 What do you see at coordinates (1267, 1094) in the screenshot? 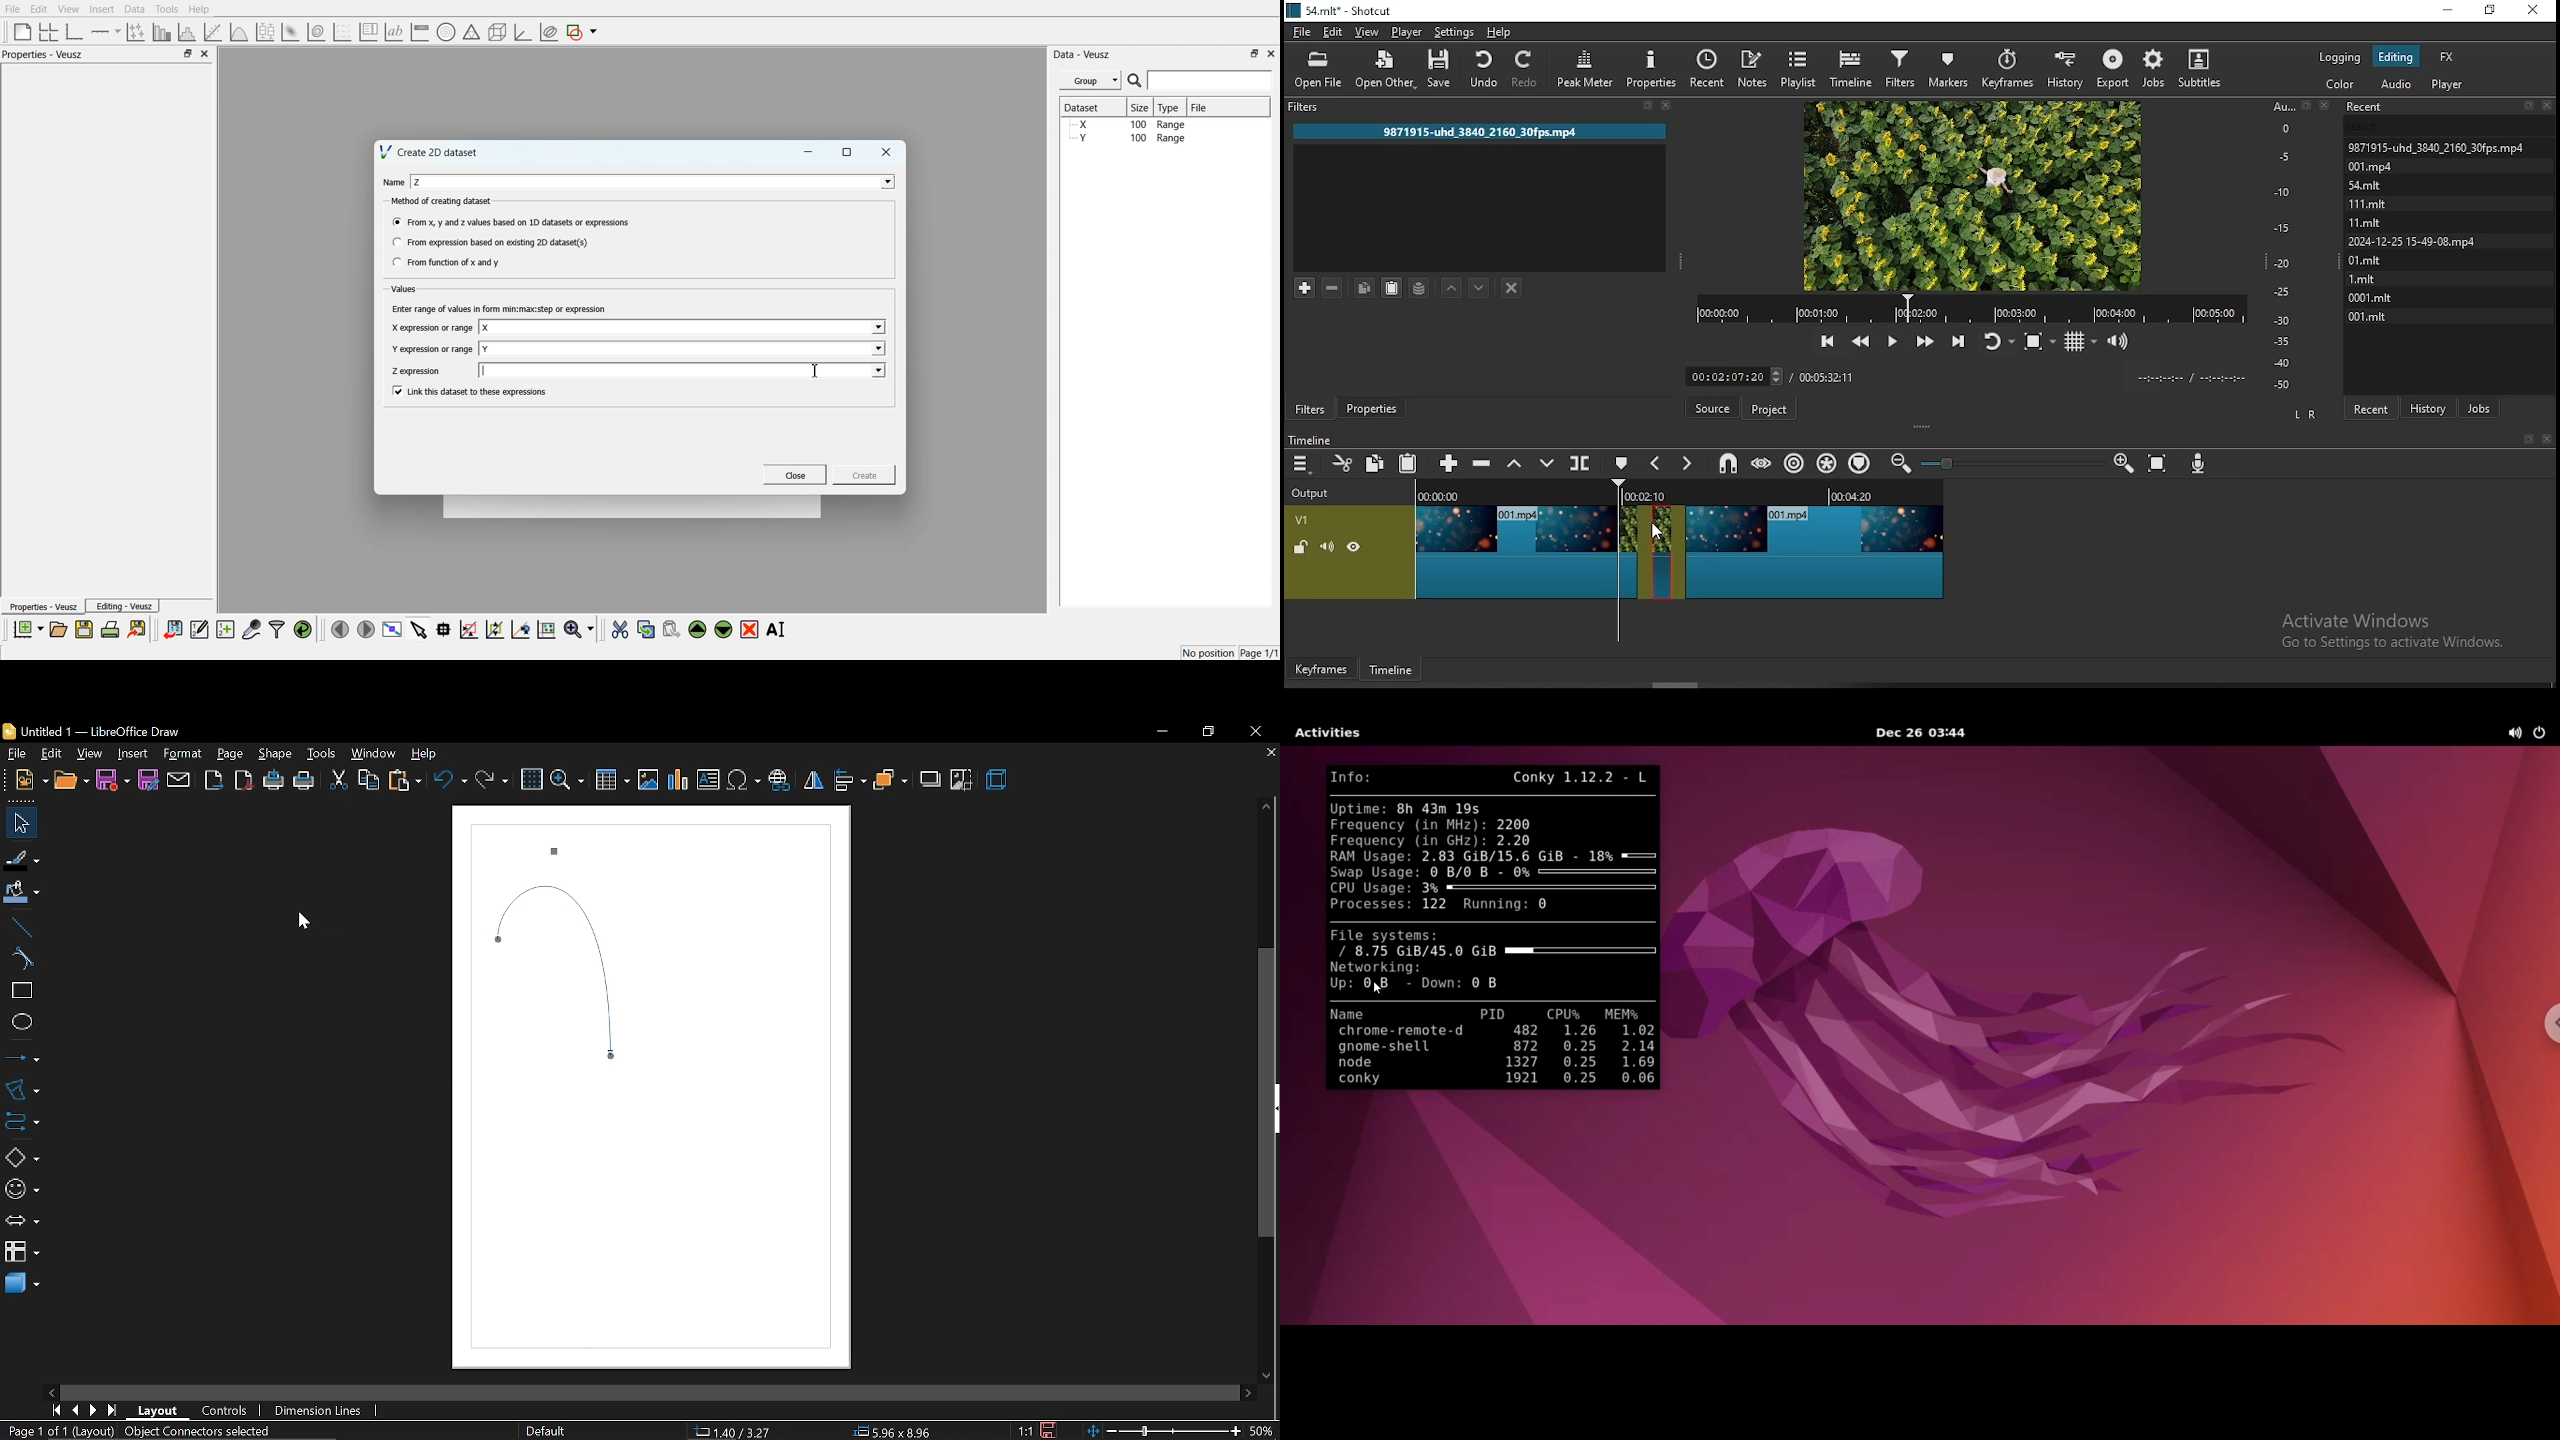
I see `Vertical scrollbar` at bounding box center [1267, 1094].